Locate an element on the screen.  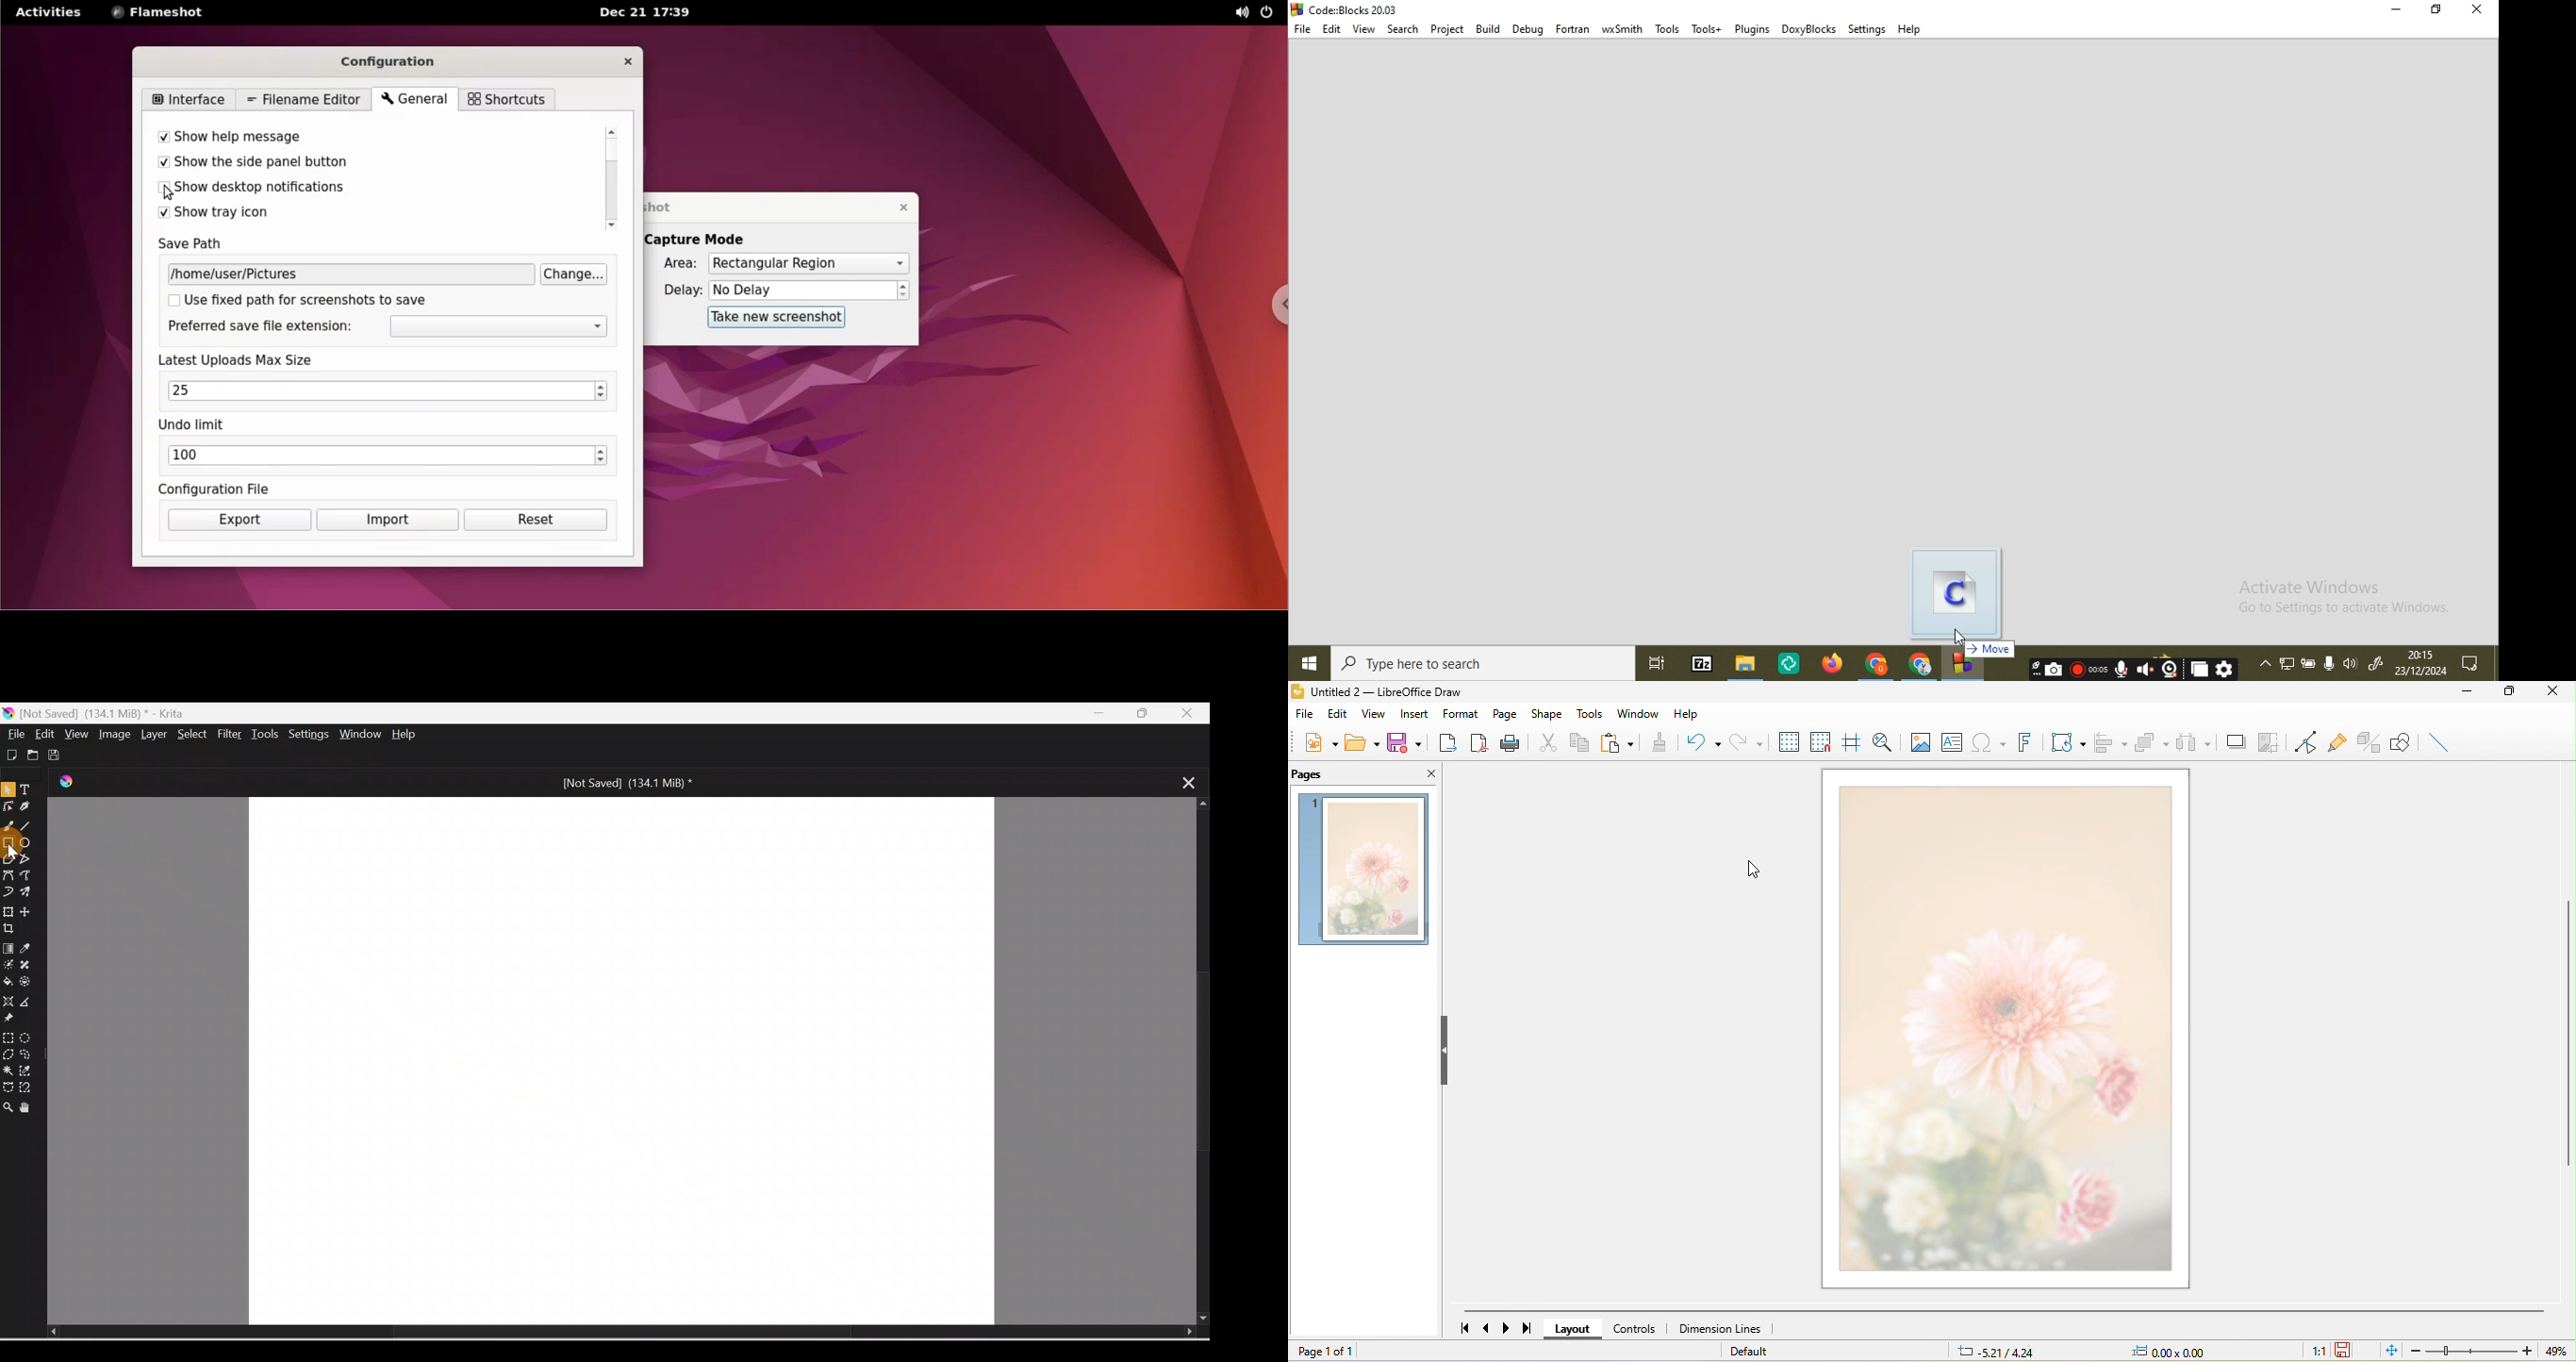
Edit shapes tool is located at coordinates (8, 810).